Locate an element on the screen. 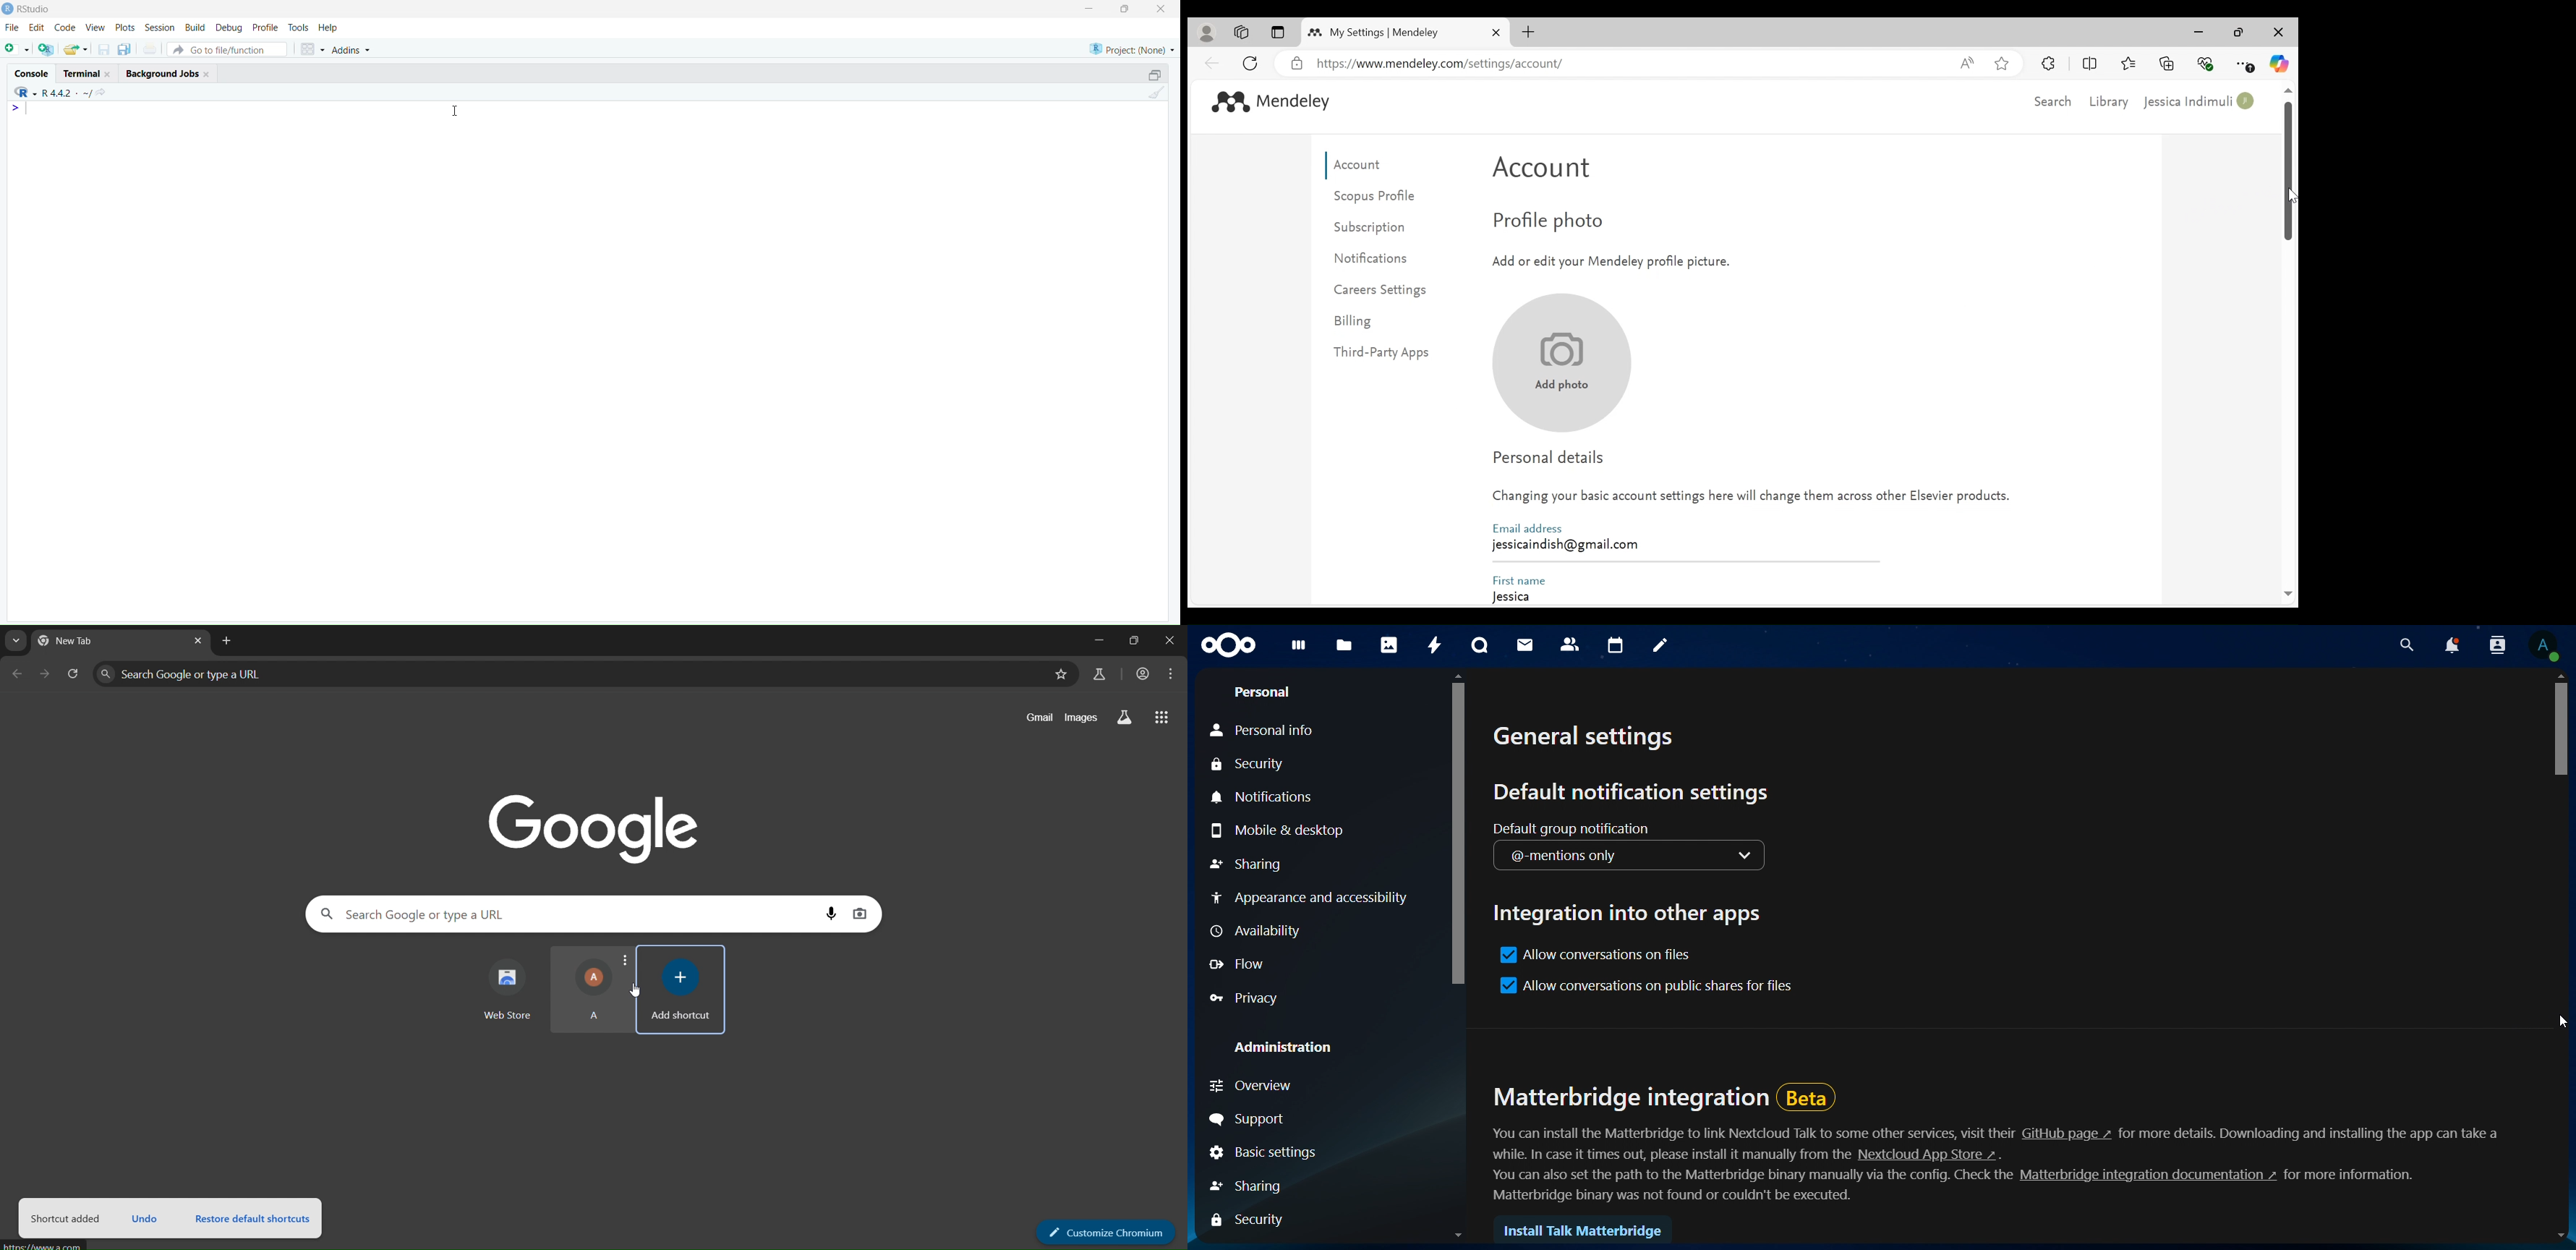  vertical scroll bar is located at coordinates (2559, 731).